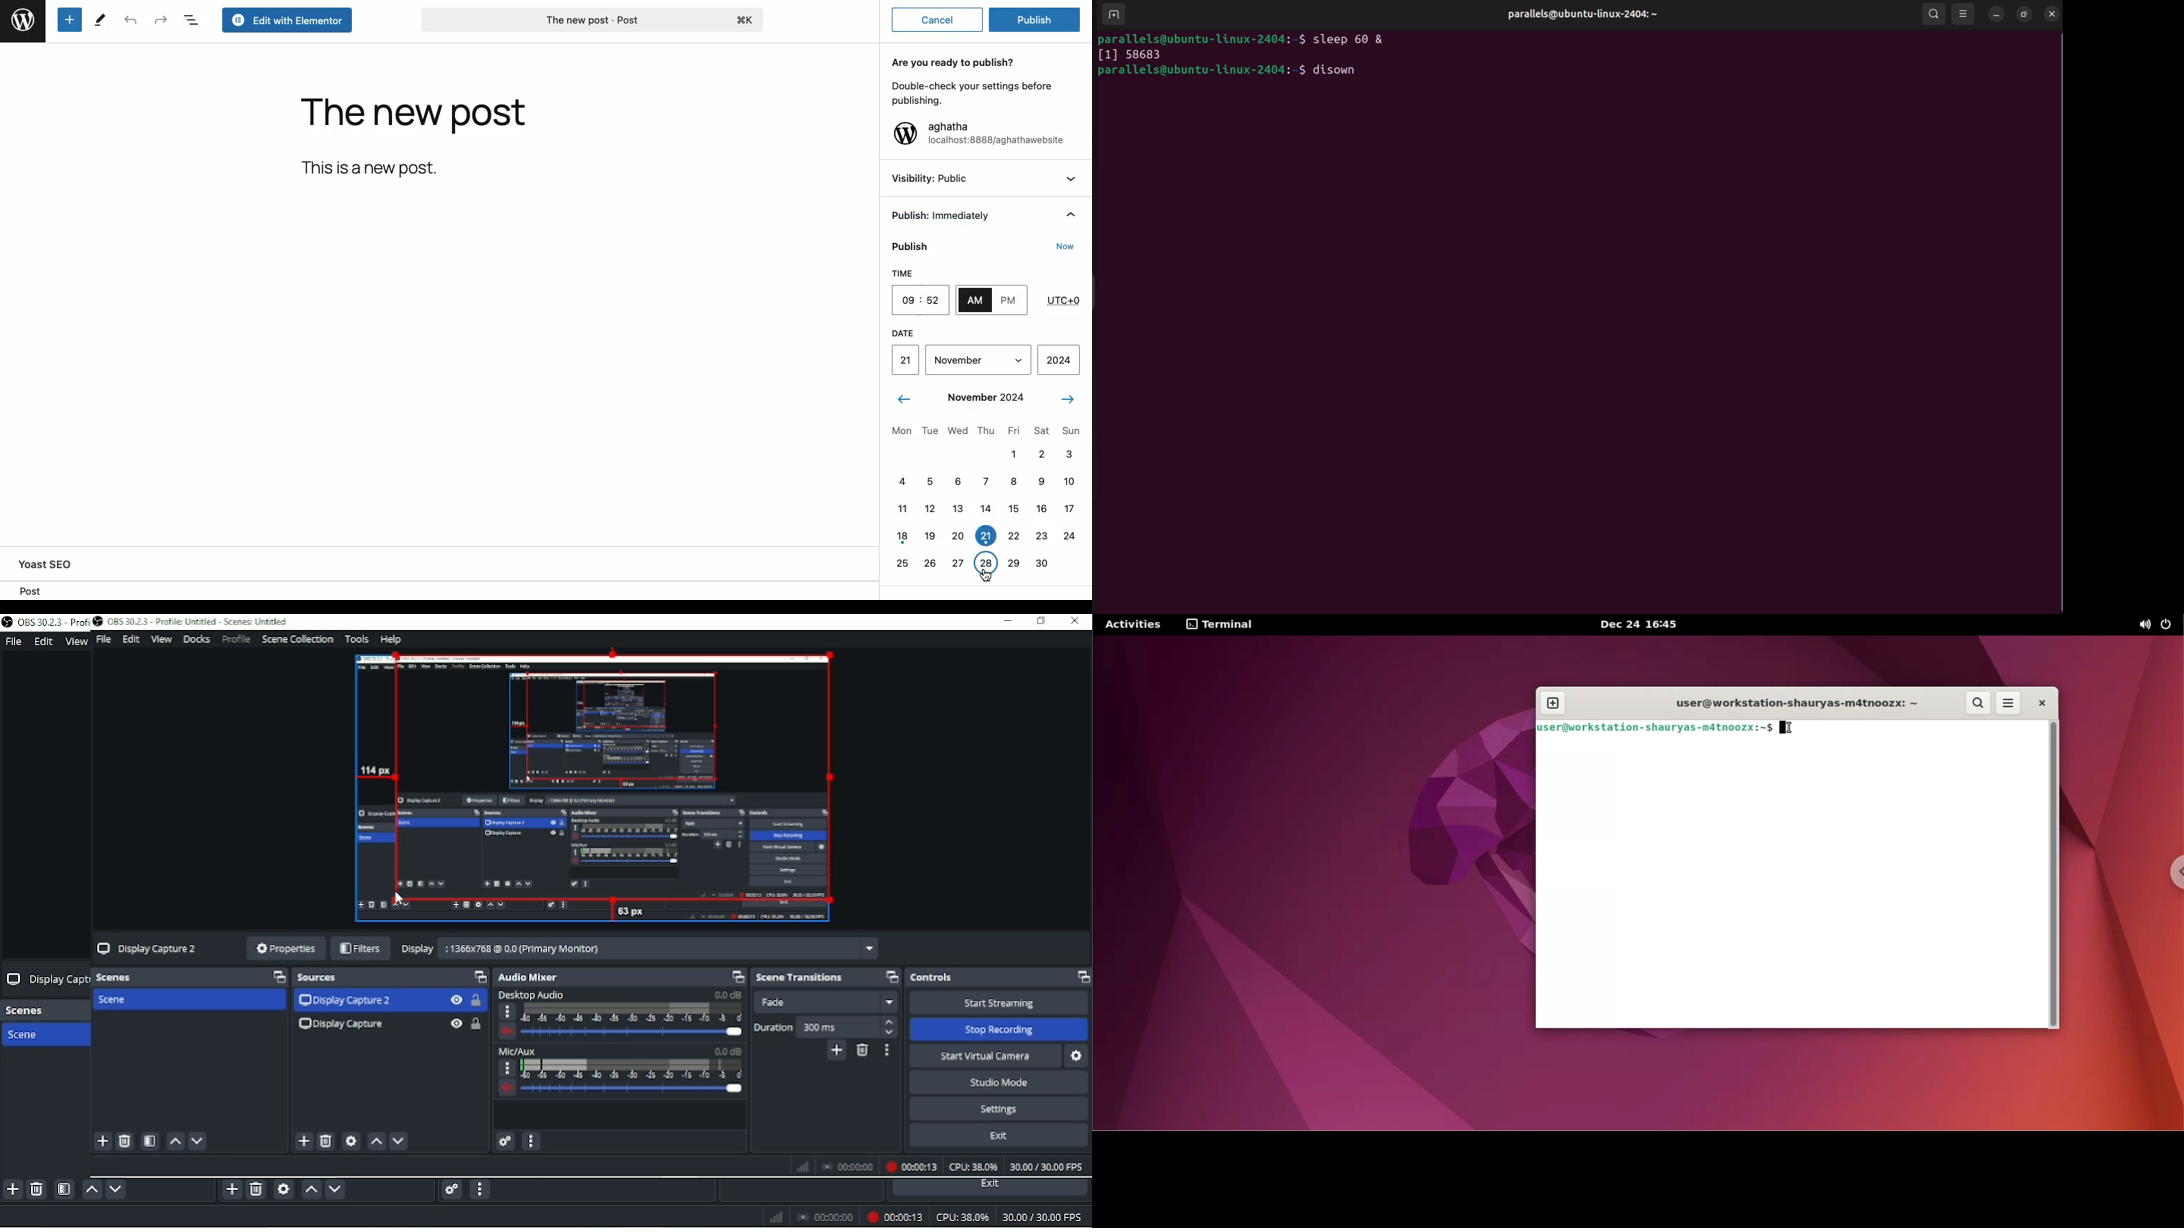  Describe the element at coordinates (962, 1218) in the screenshot. I see `CPU: 30.5%` at that location.